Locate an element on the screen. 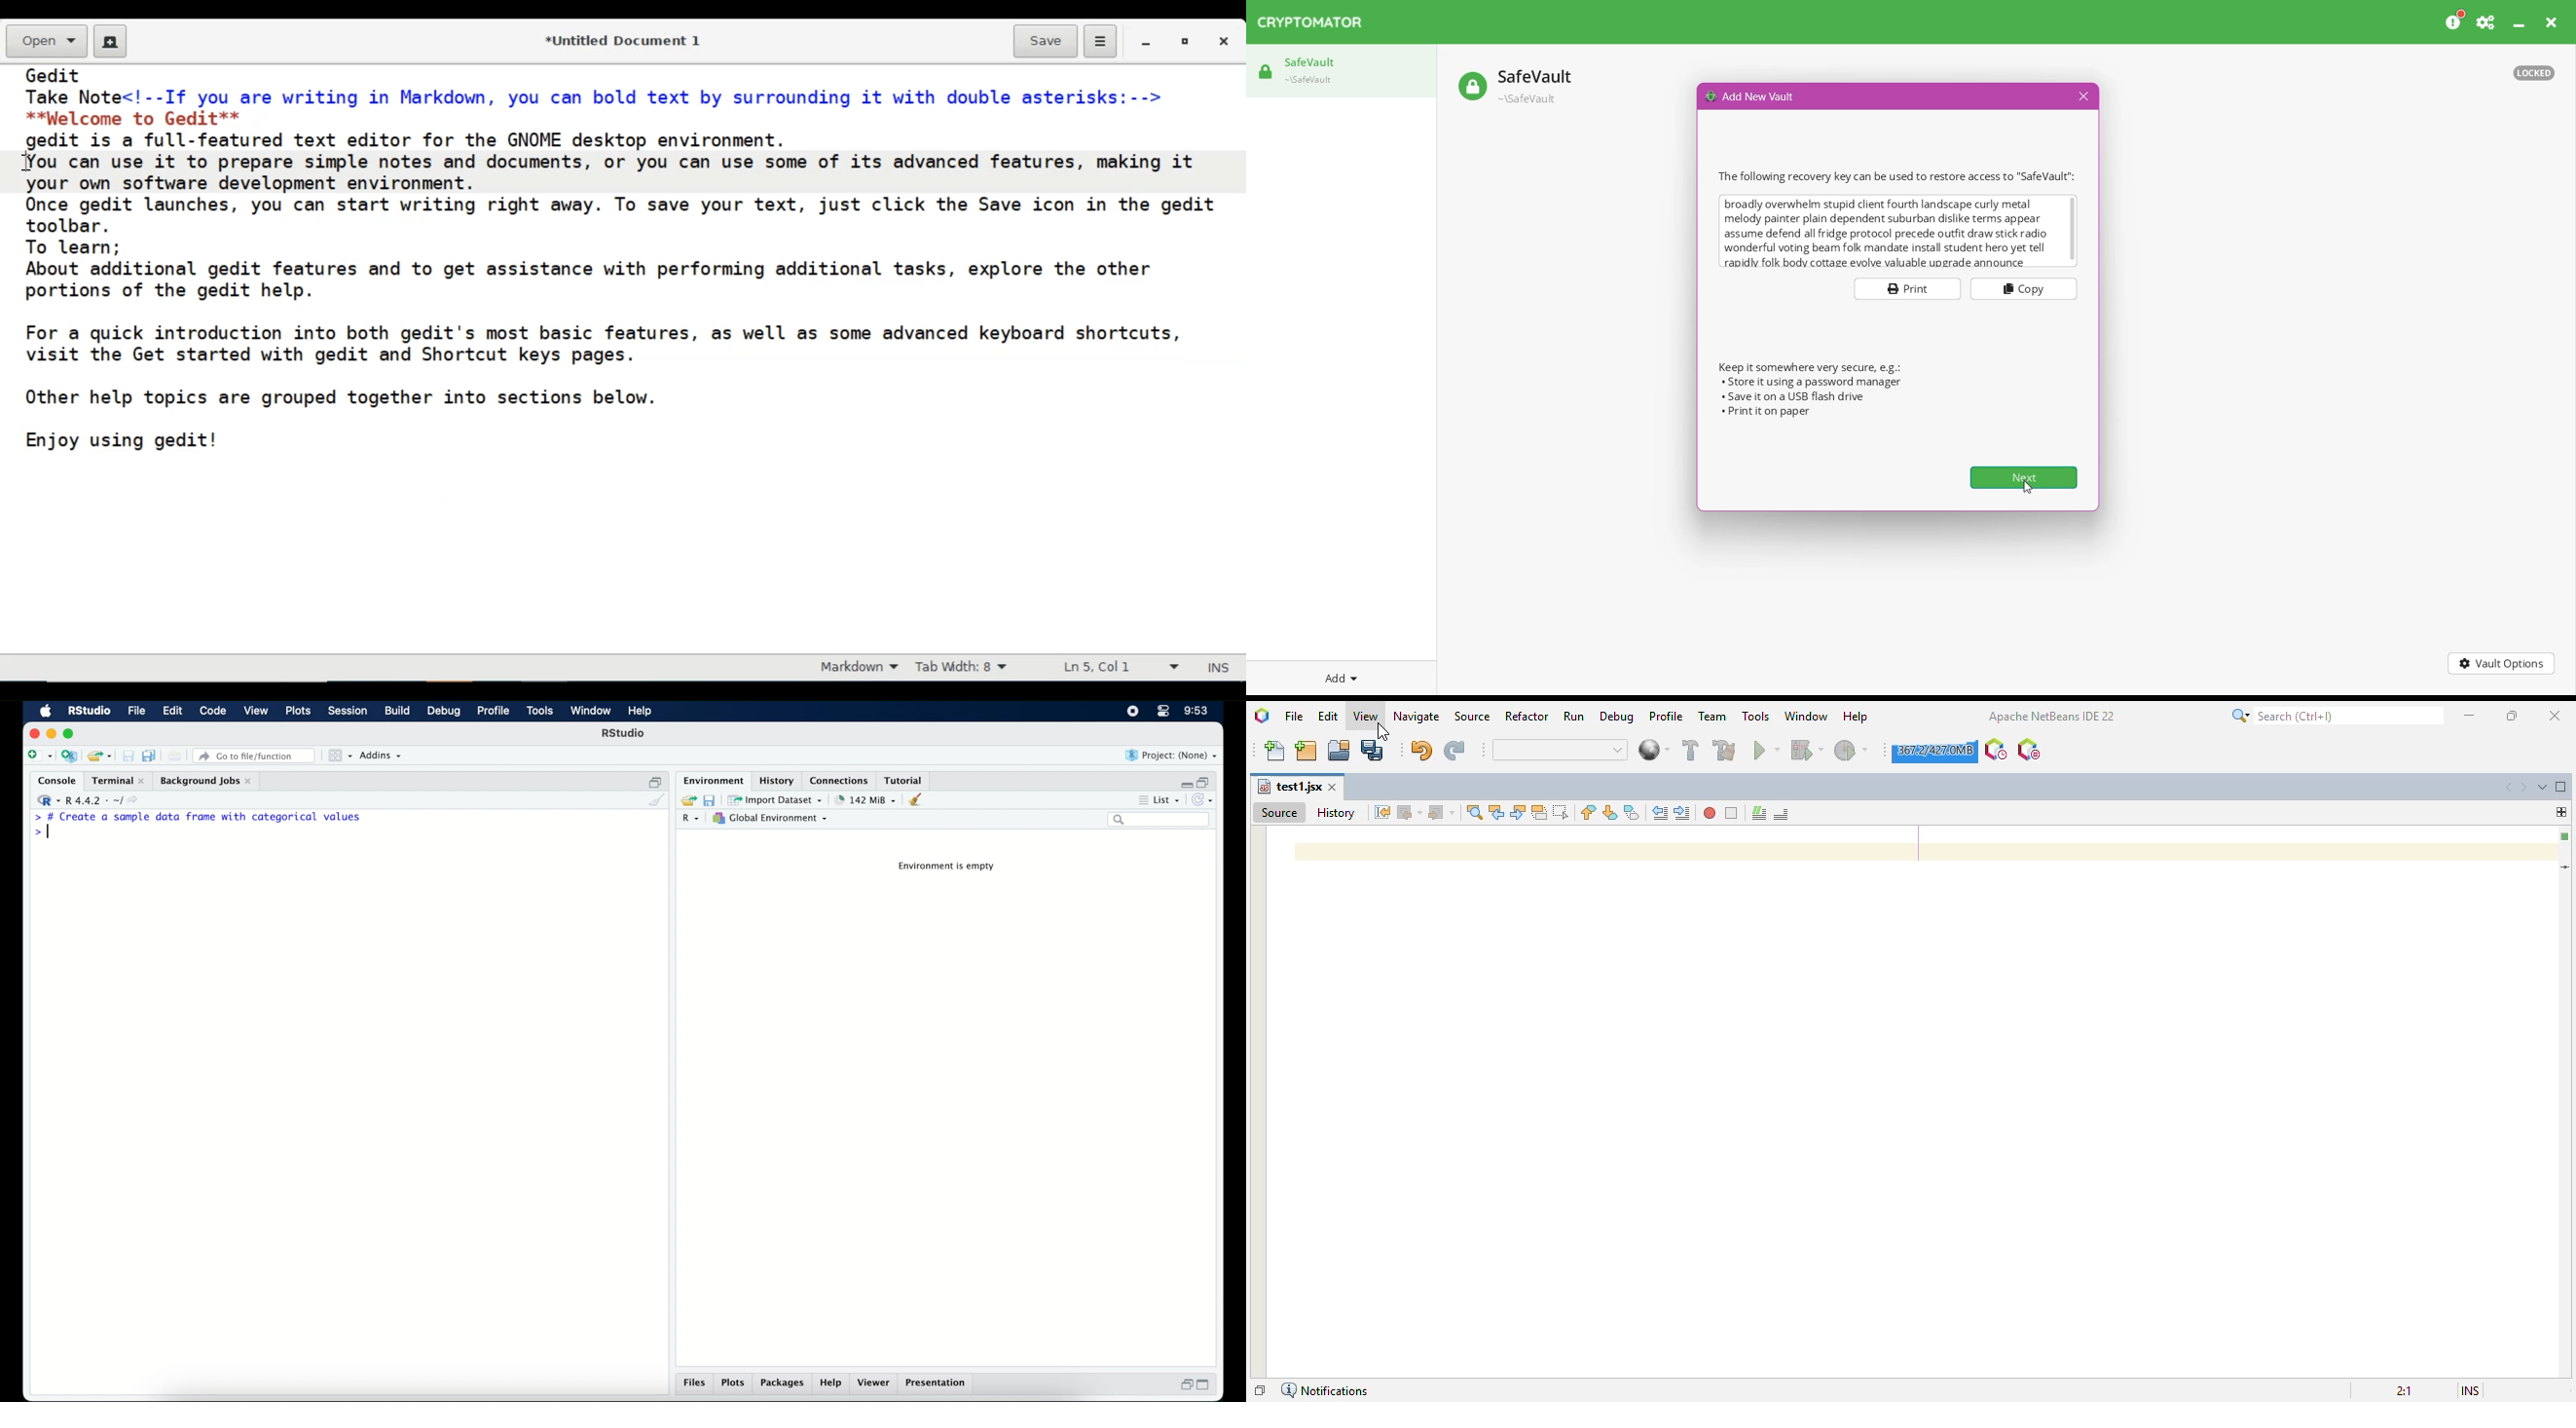  background jobs is located at coordinates (208, 780).